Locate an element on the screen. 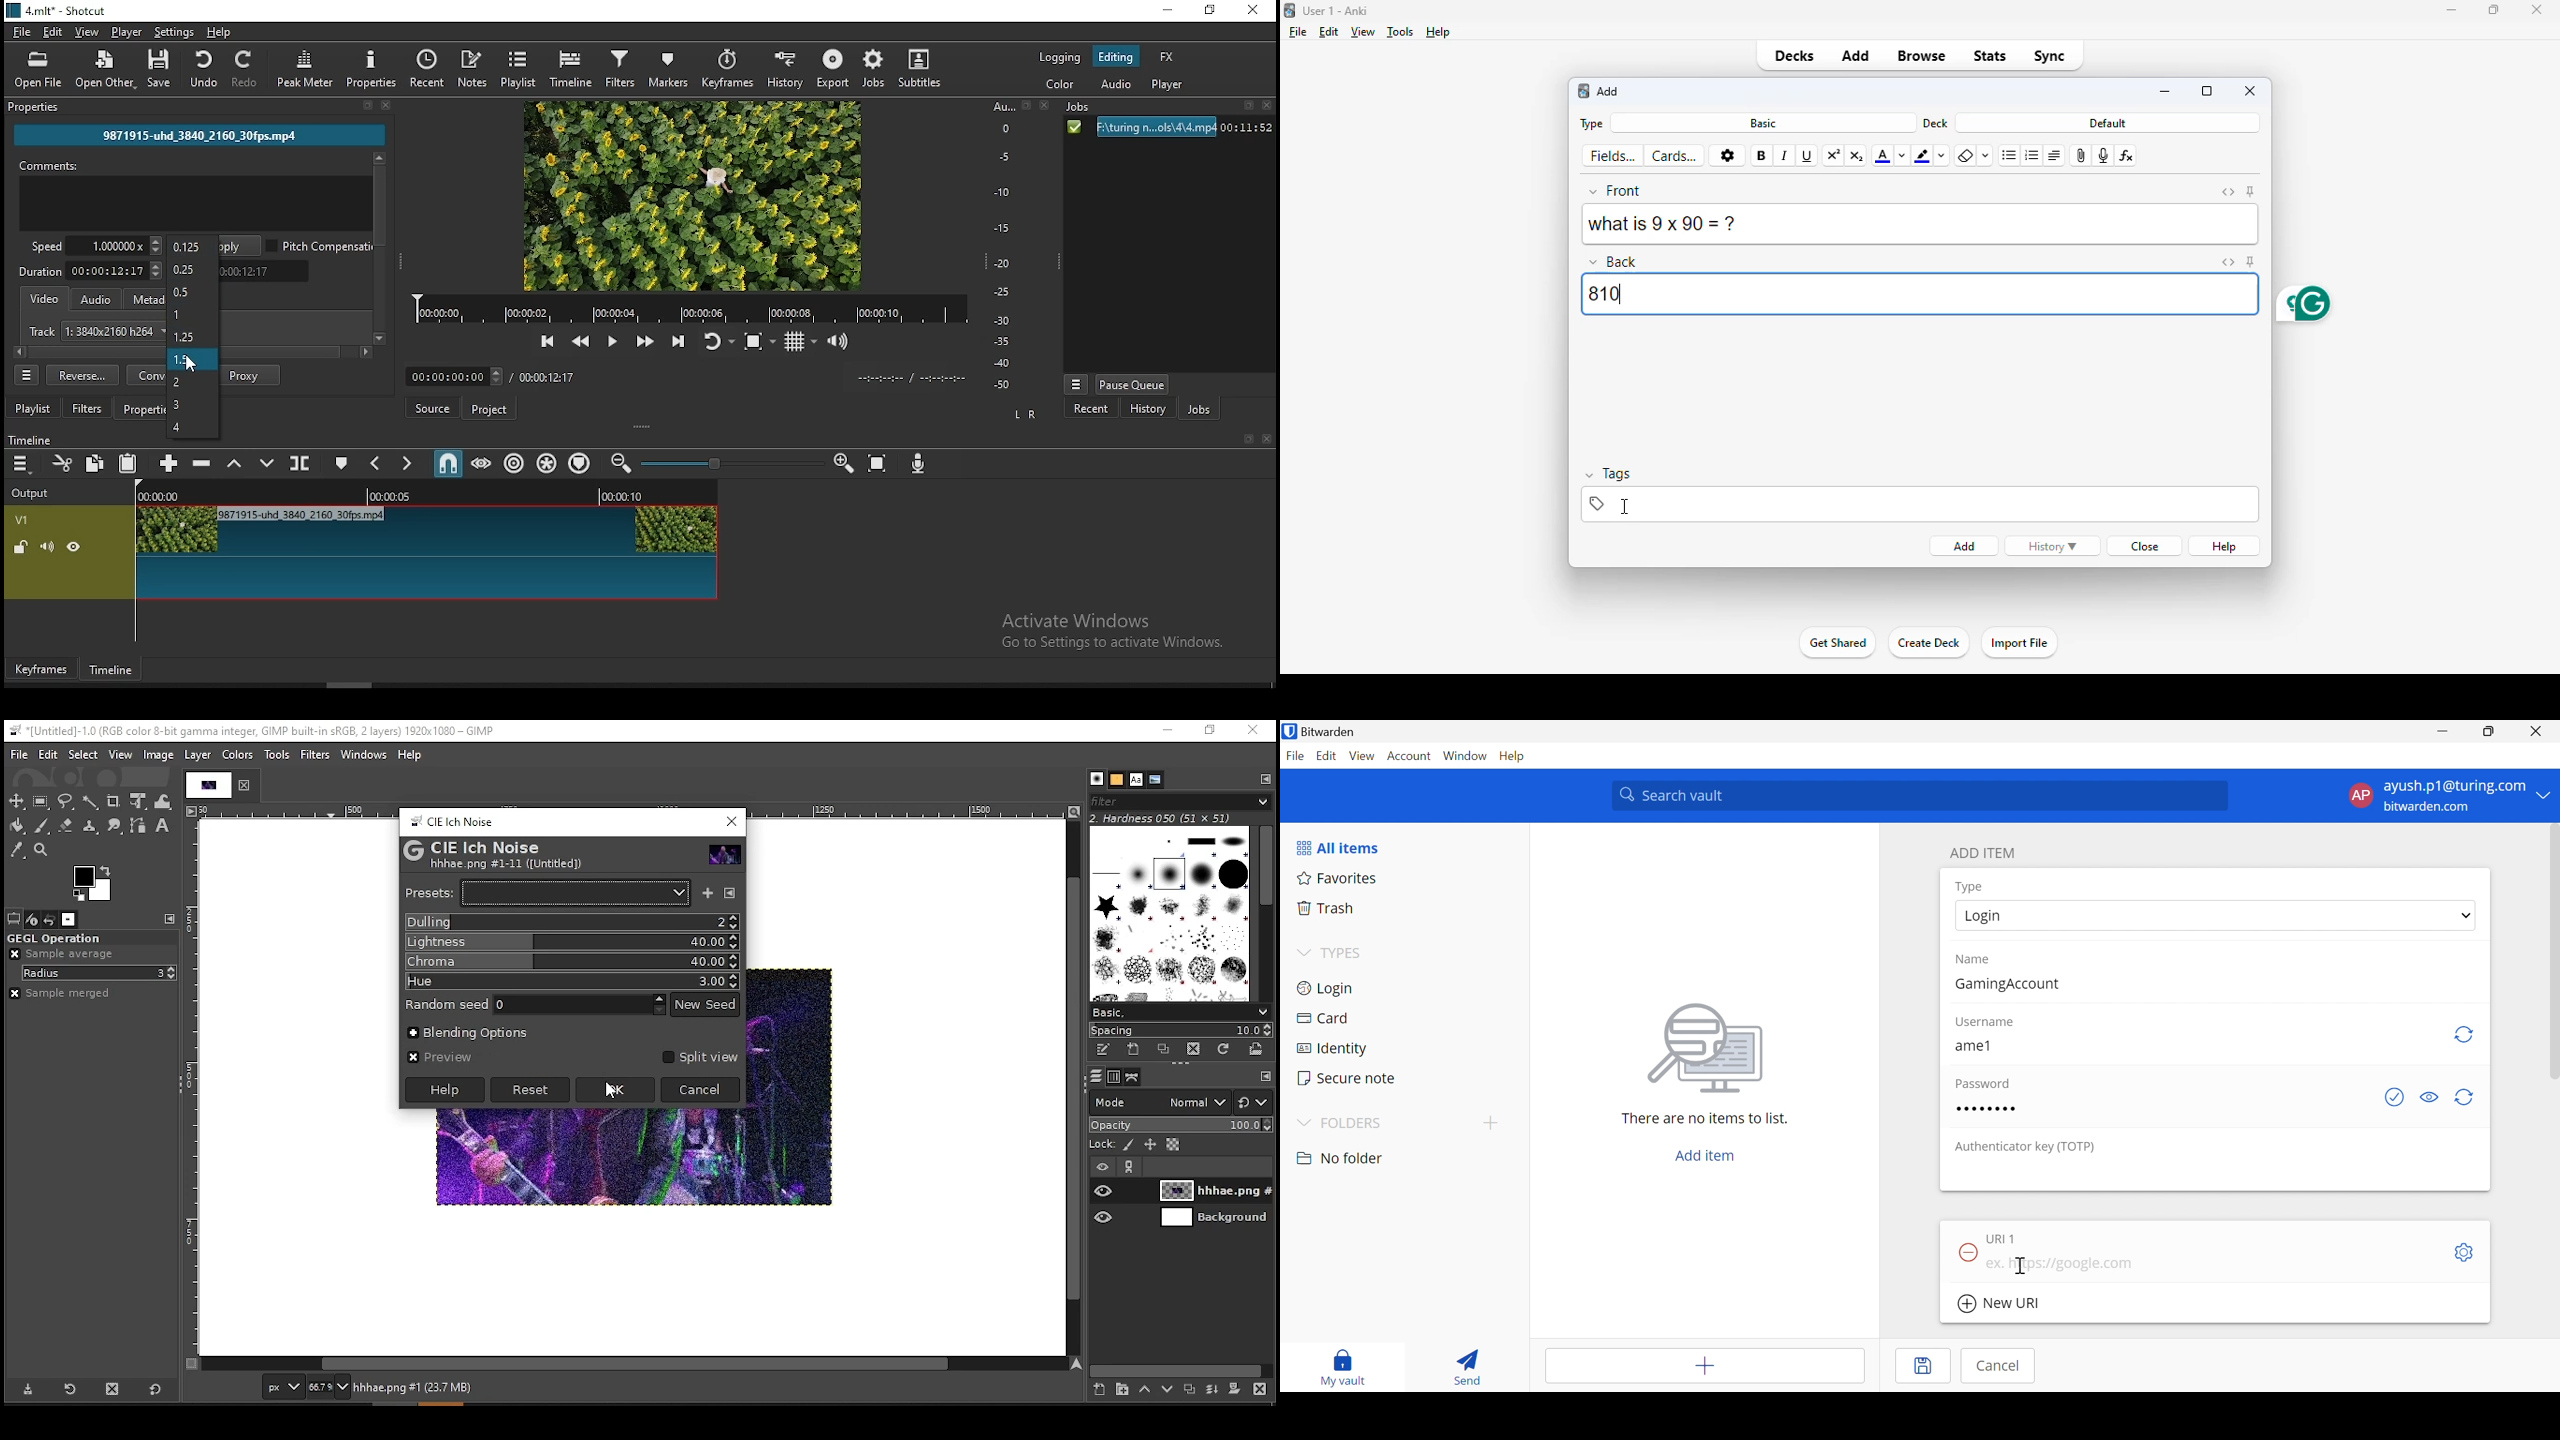 The width and height of the screenshot is (2576, 1456). *[untitled]-1.0(rgb color 8-bit gamma integer, gimp built-in sRGB, 2 layers) 1920x1080  - gimp is located at coordinates (253, 730).